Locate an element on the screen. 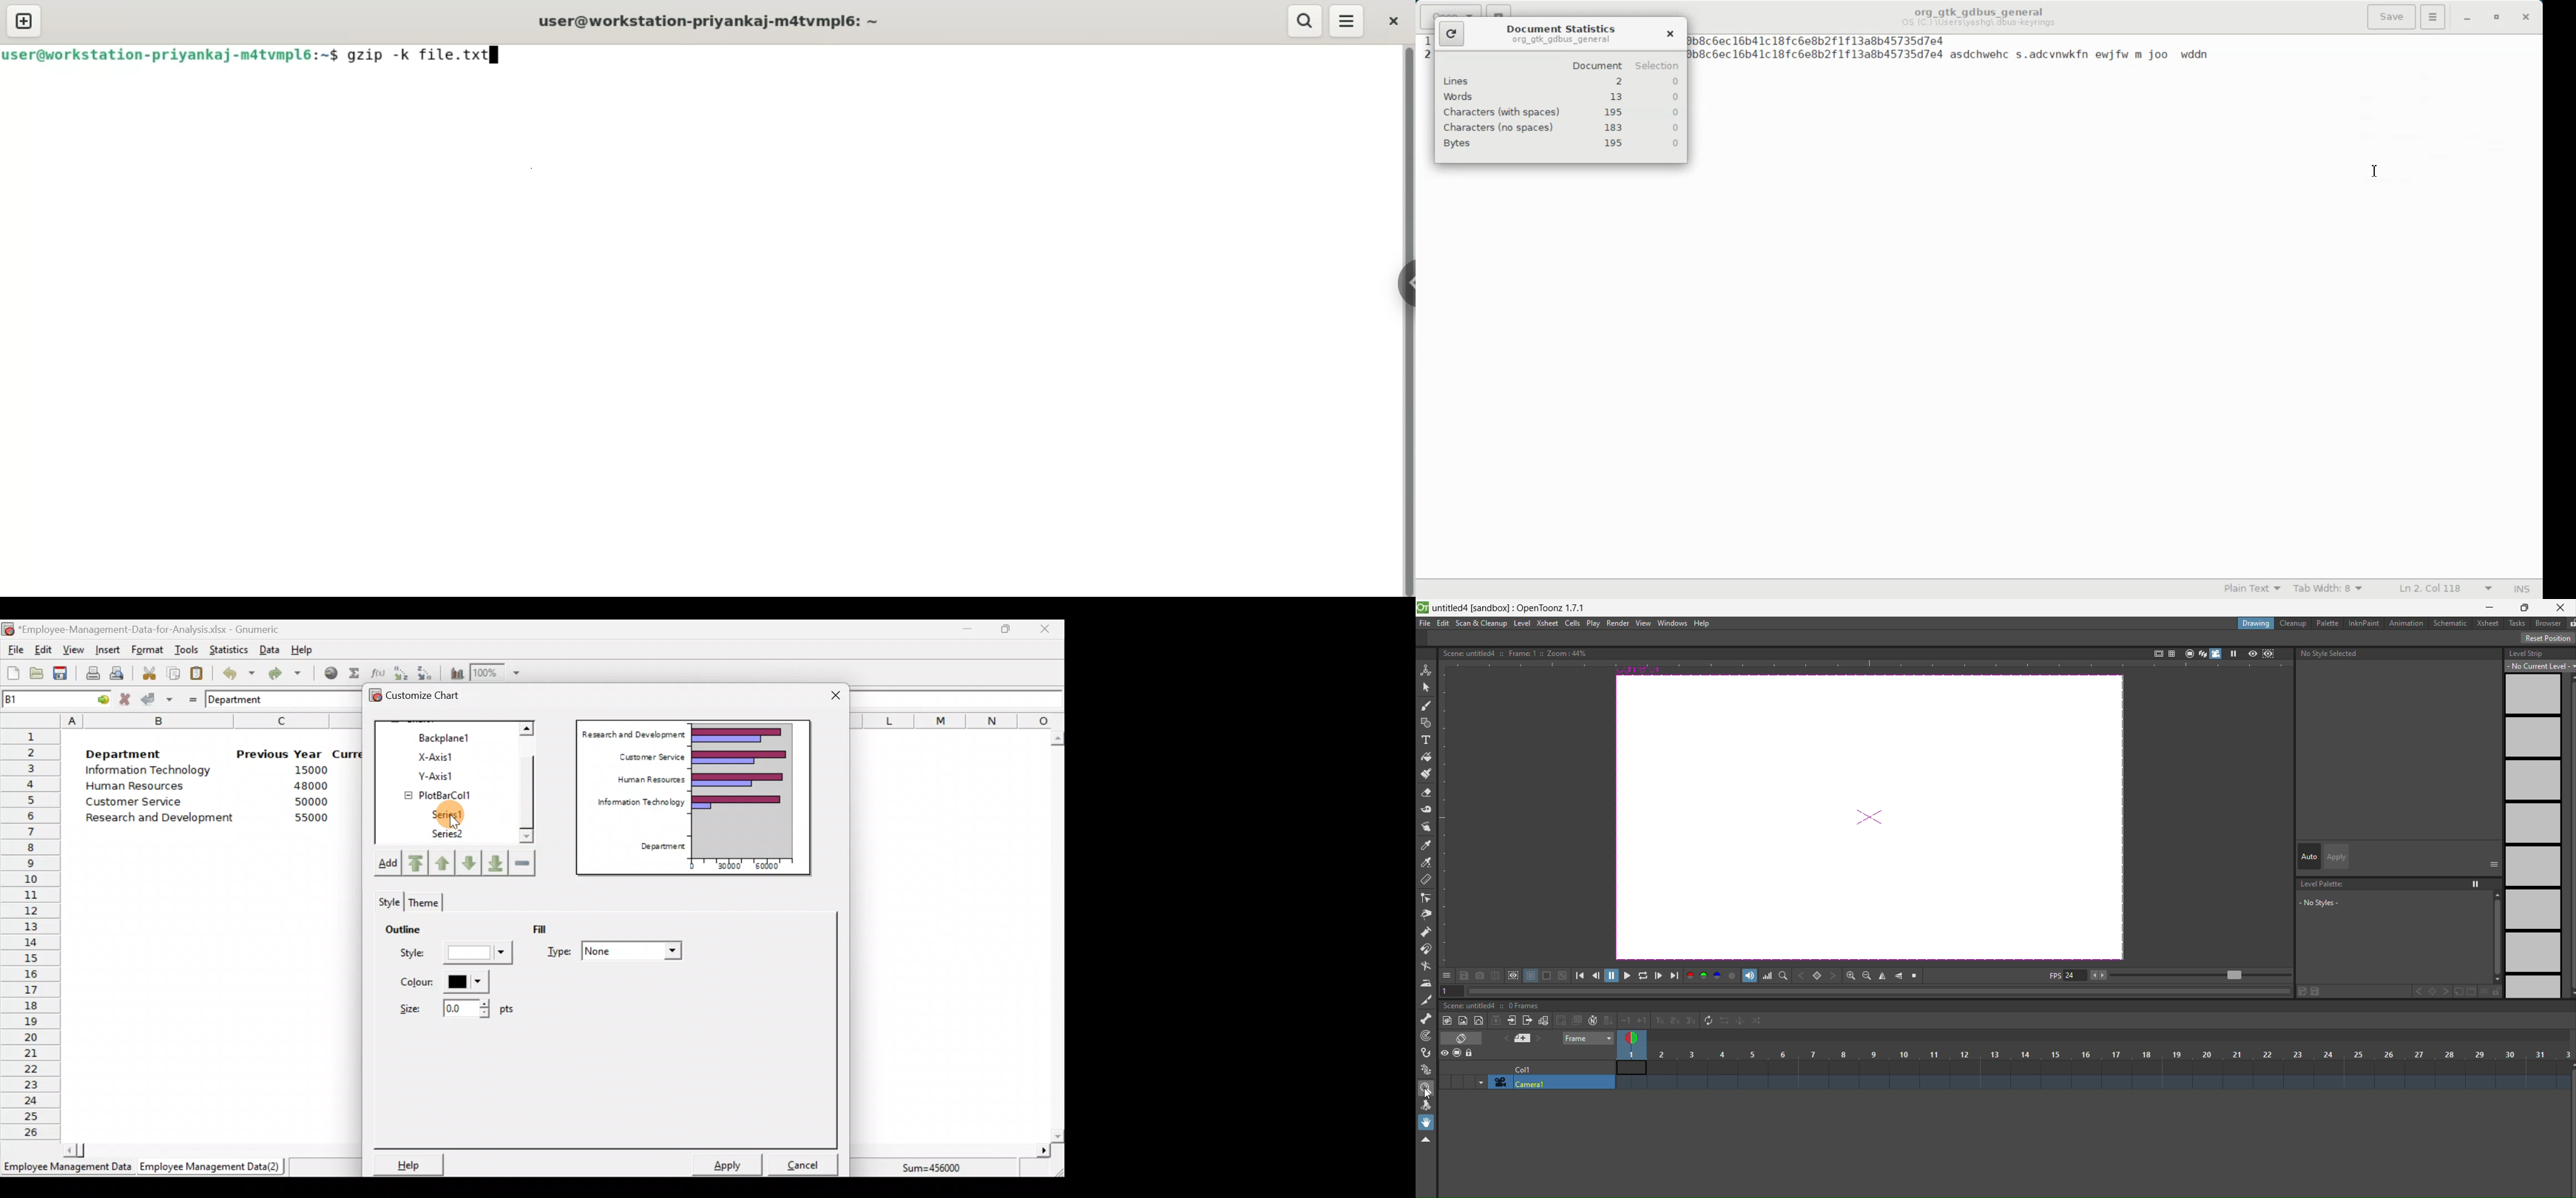  Department is located at coordinates (659, 847).